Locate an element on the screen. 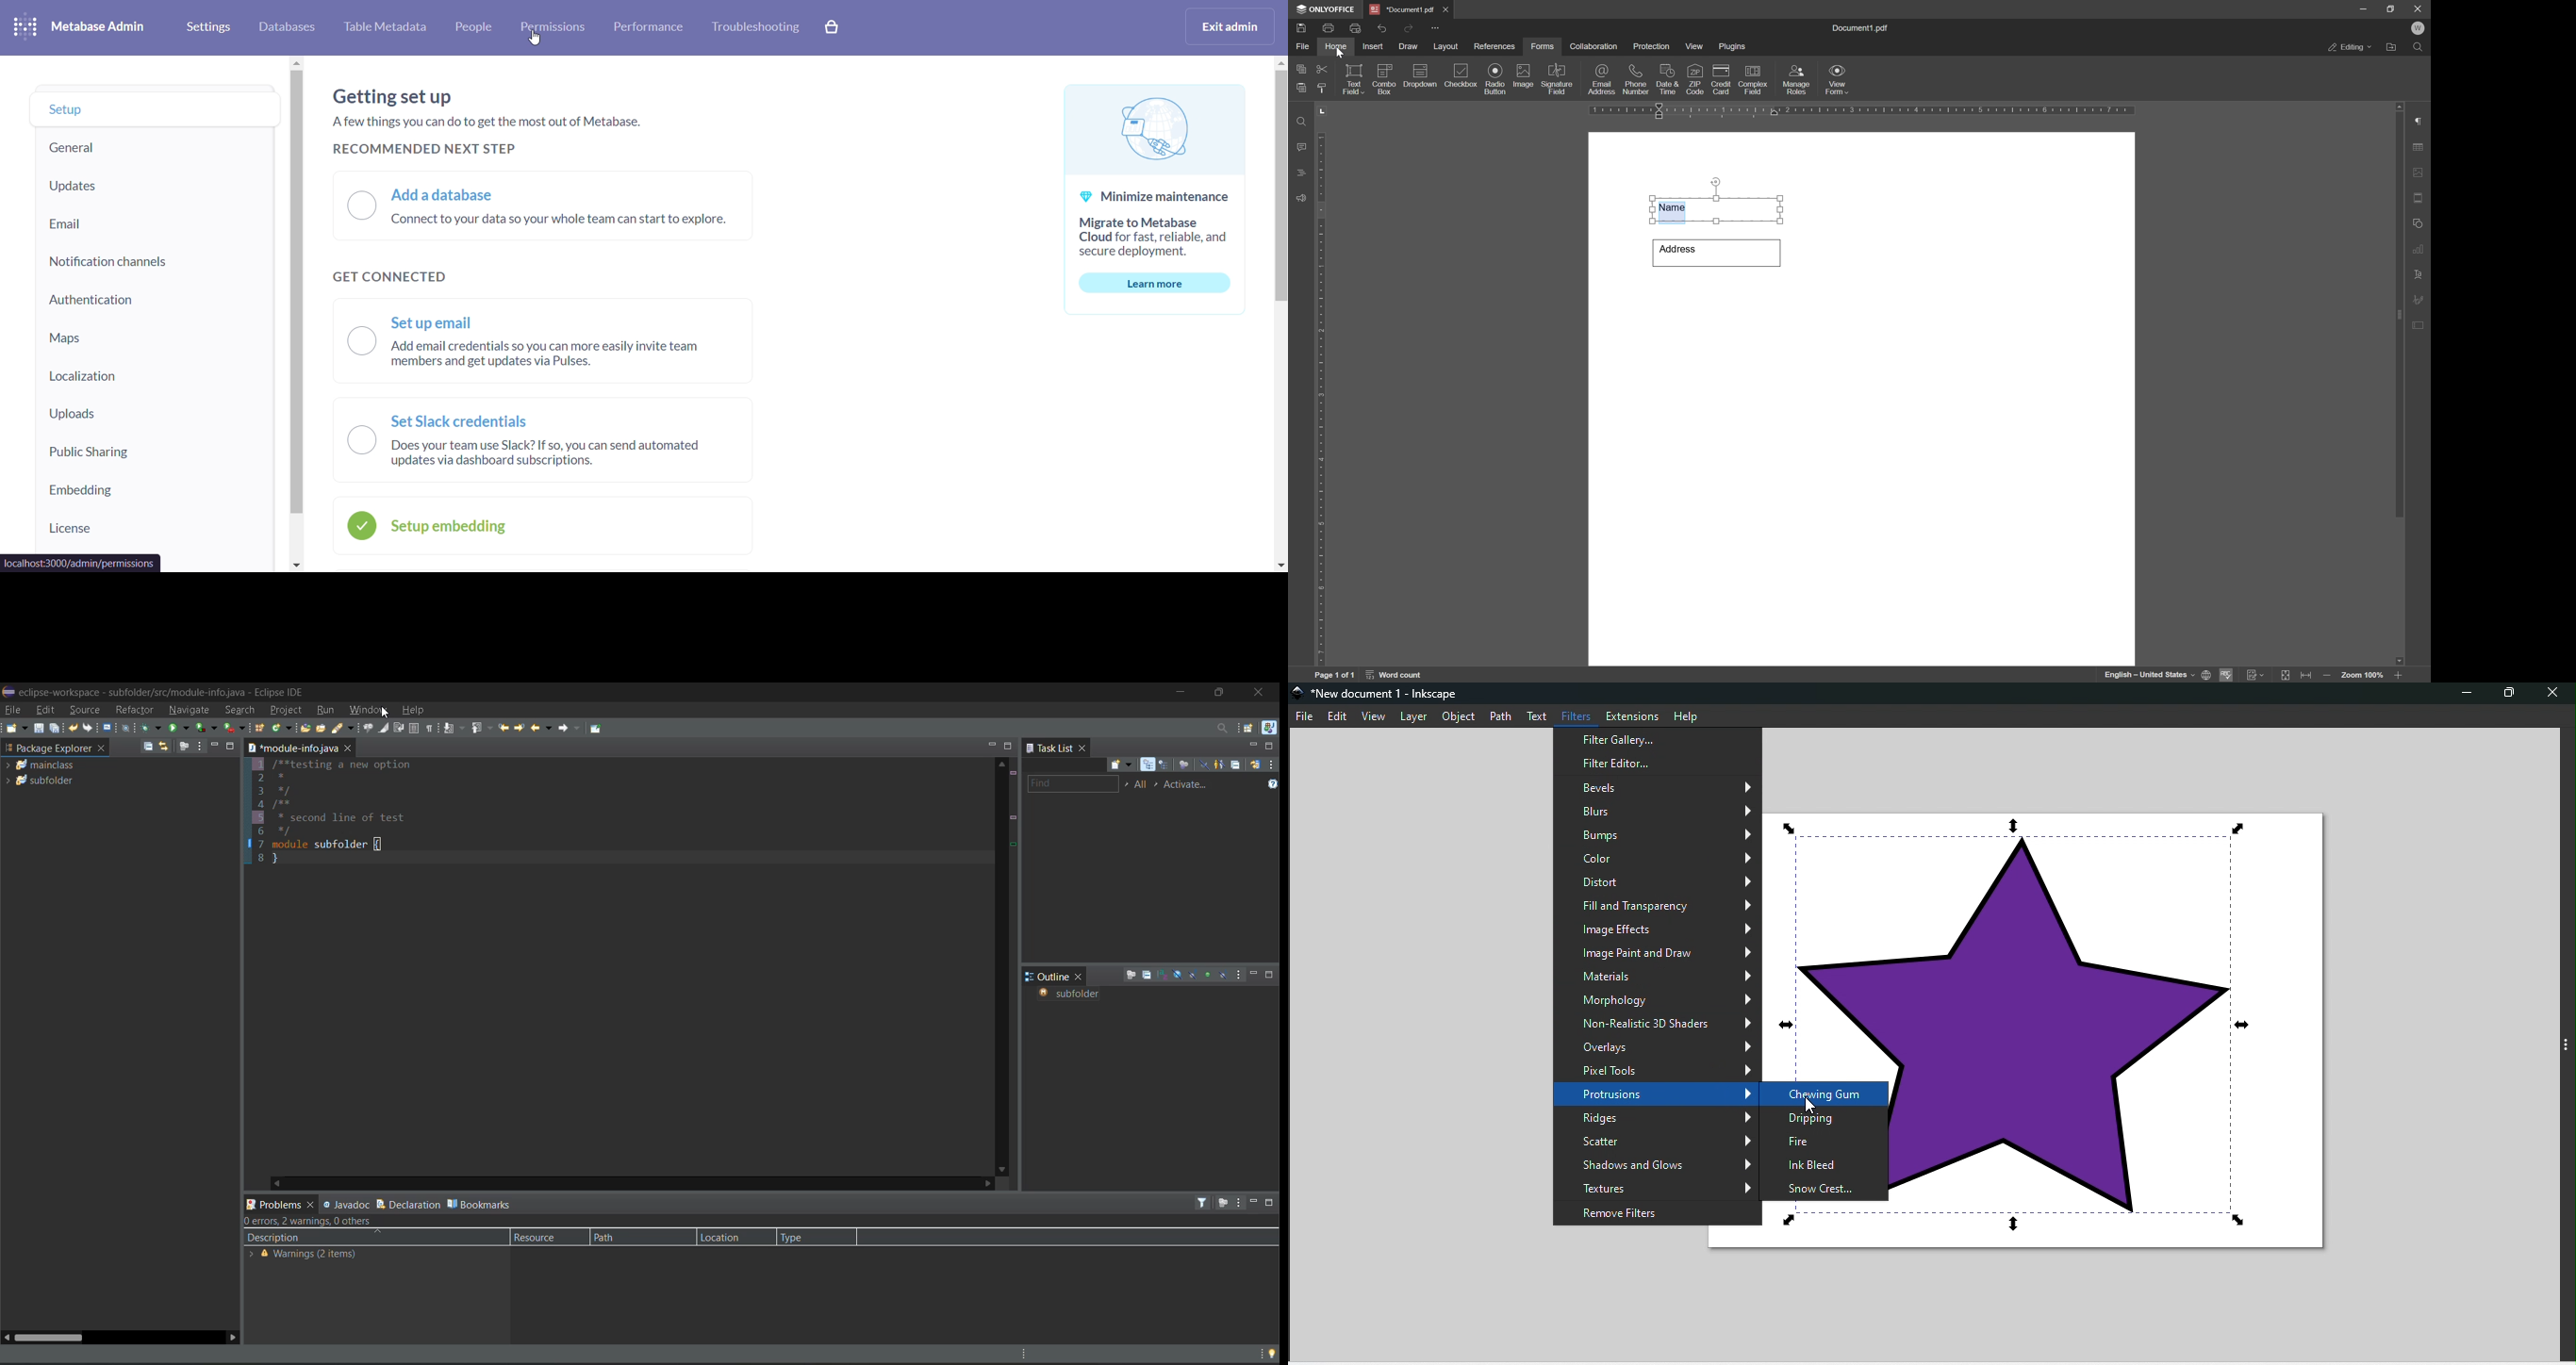  set slack credentials is located at coordinates (545, 441).